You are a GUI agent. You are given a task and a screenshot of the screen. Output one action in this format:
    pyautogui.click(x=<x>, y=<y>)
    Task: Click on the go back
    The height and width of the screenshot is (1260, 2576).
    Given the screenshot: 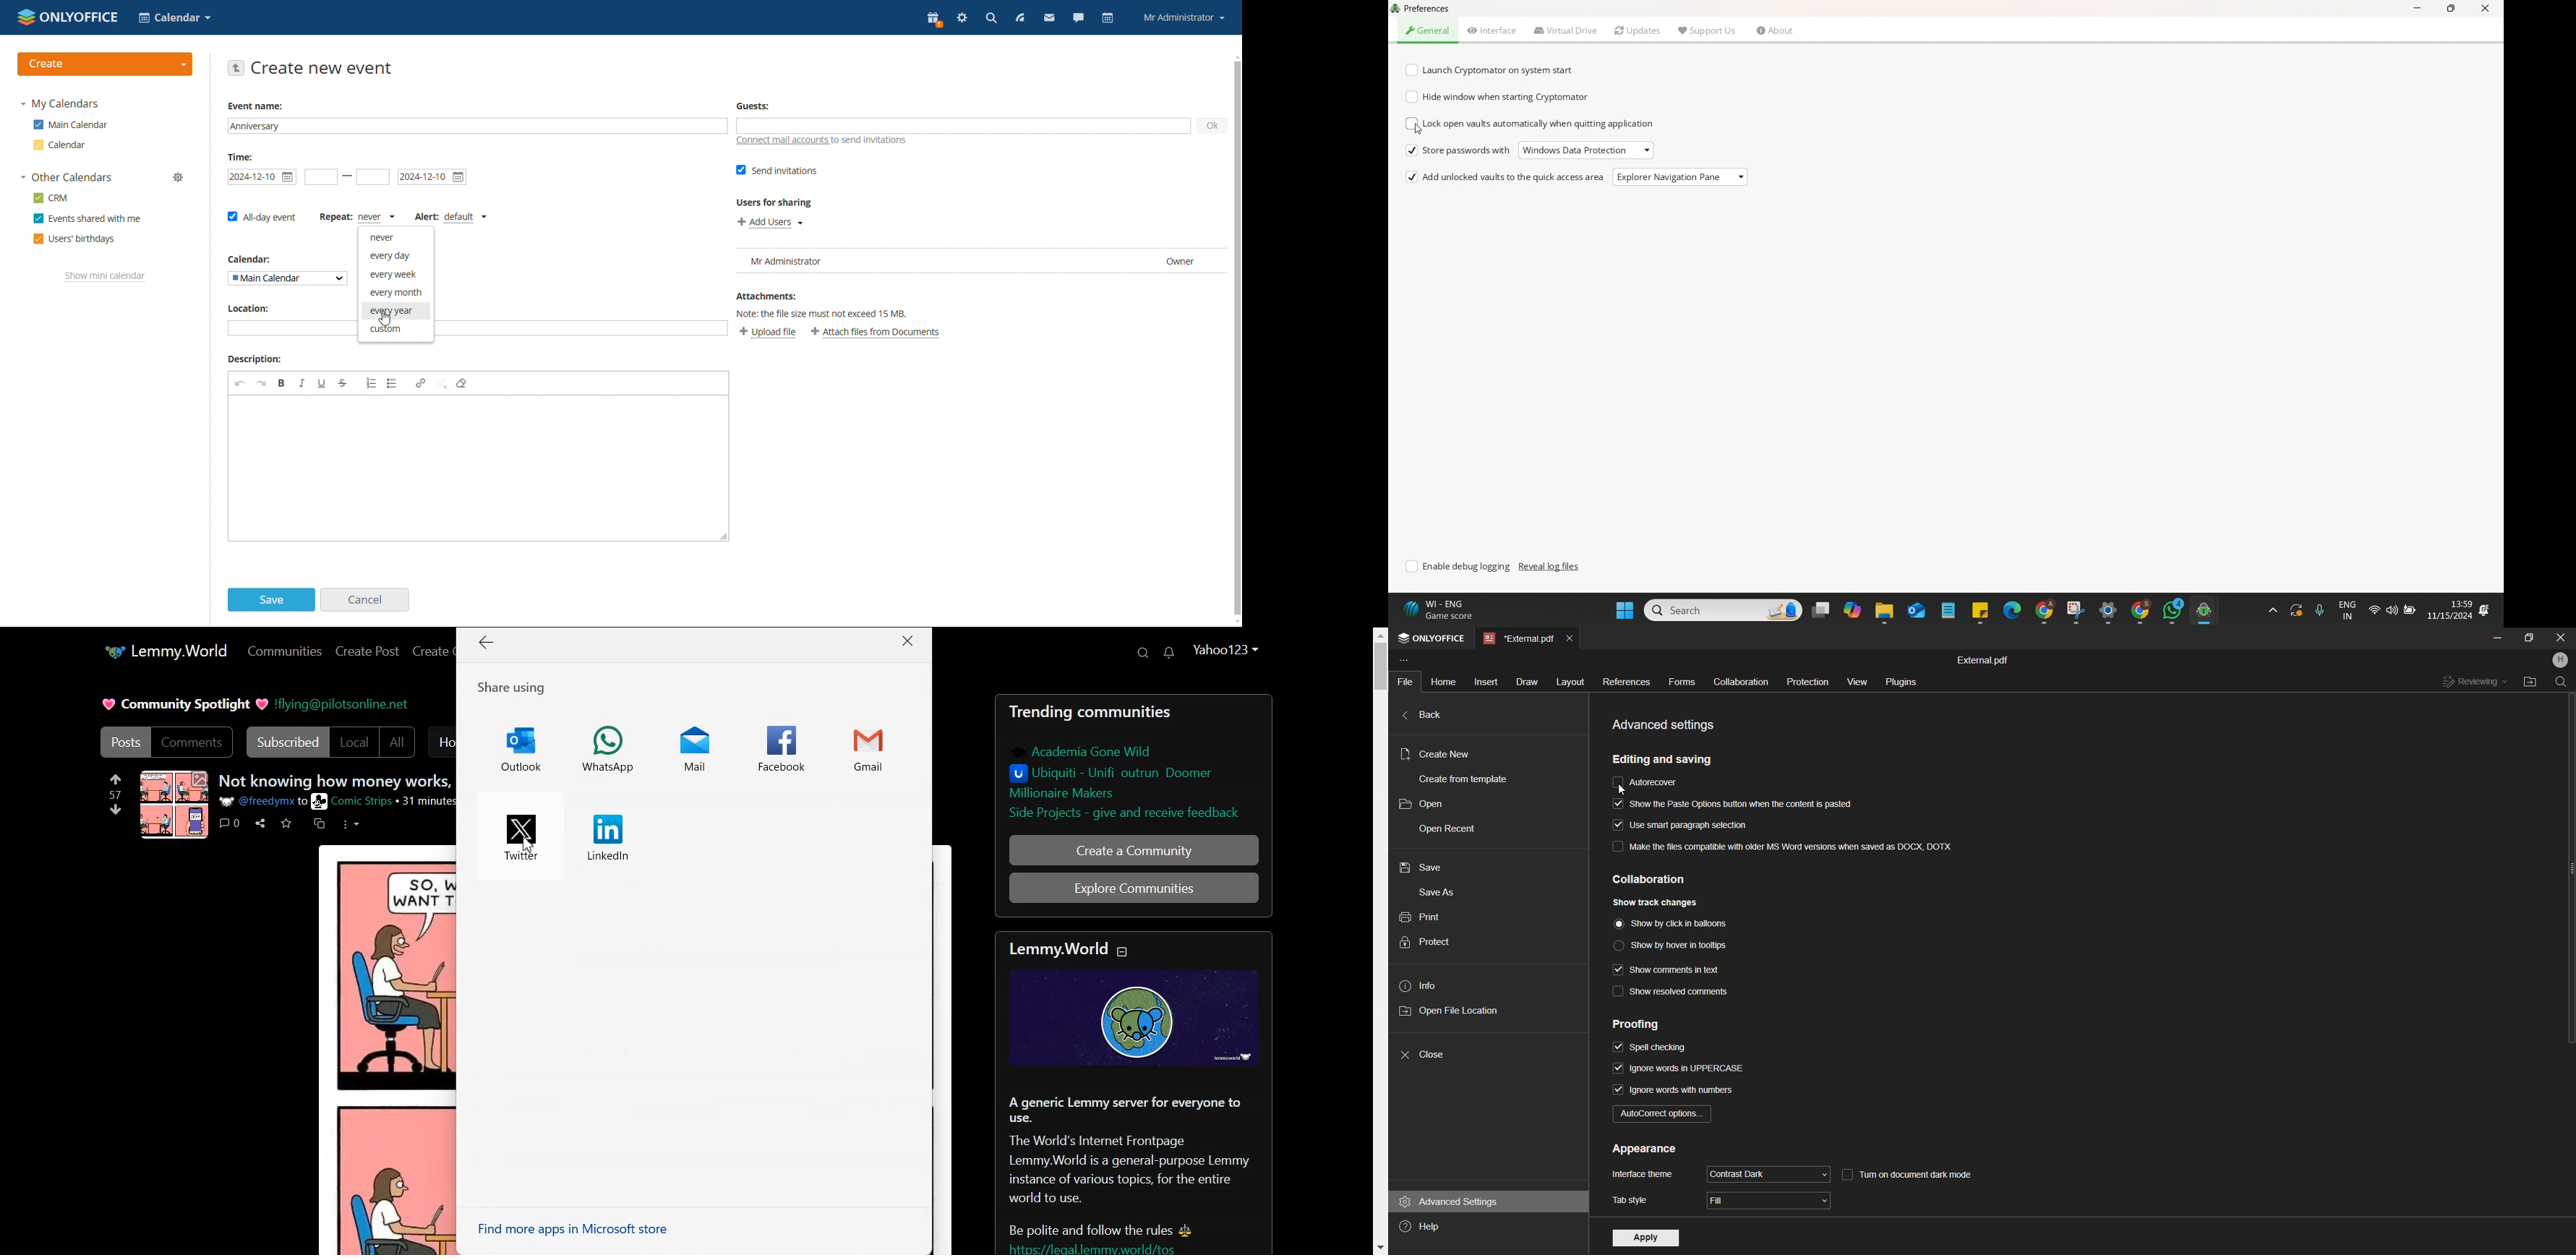 What is the action you would take?
    pyautogui.click(x=237, y=68)
    